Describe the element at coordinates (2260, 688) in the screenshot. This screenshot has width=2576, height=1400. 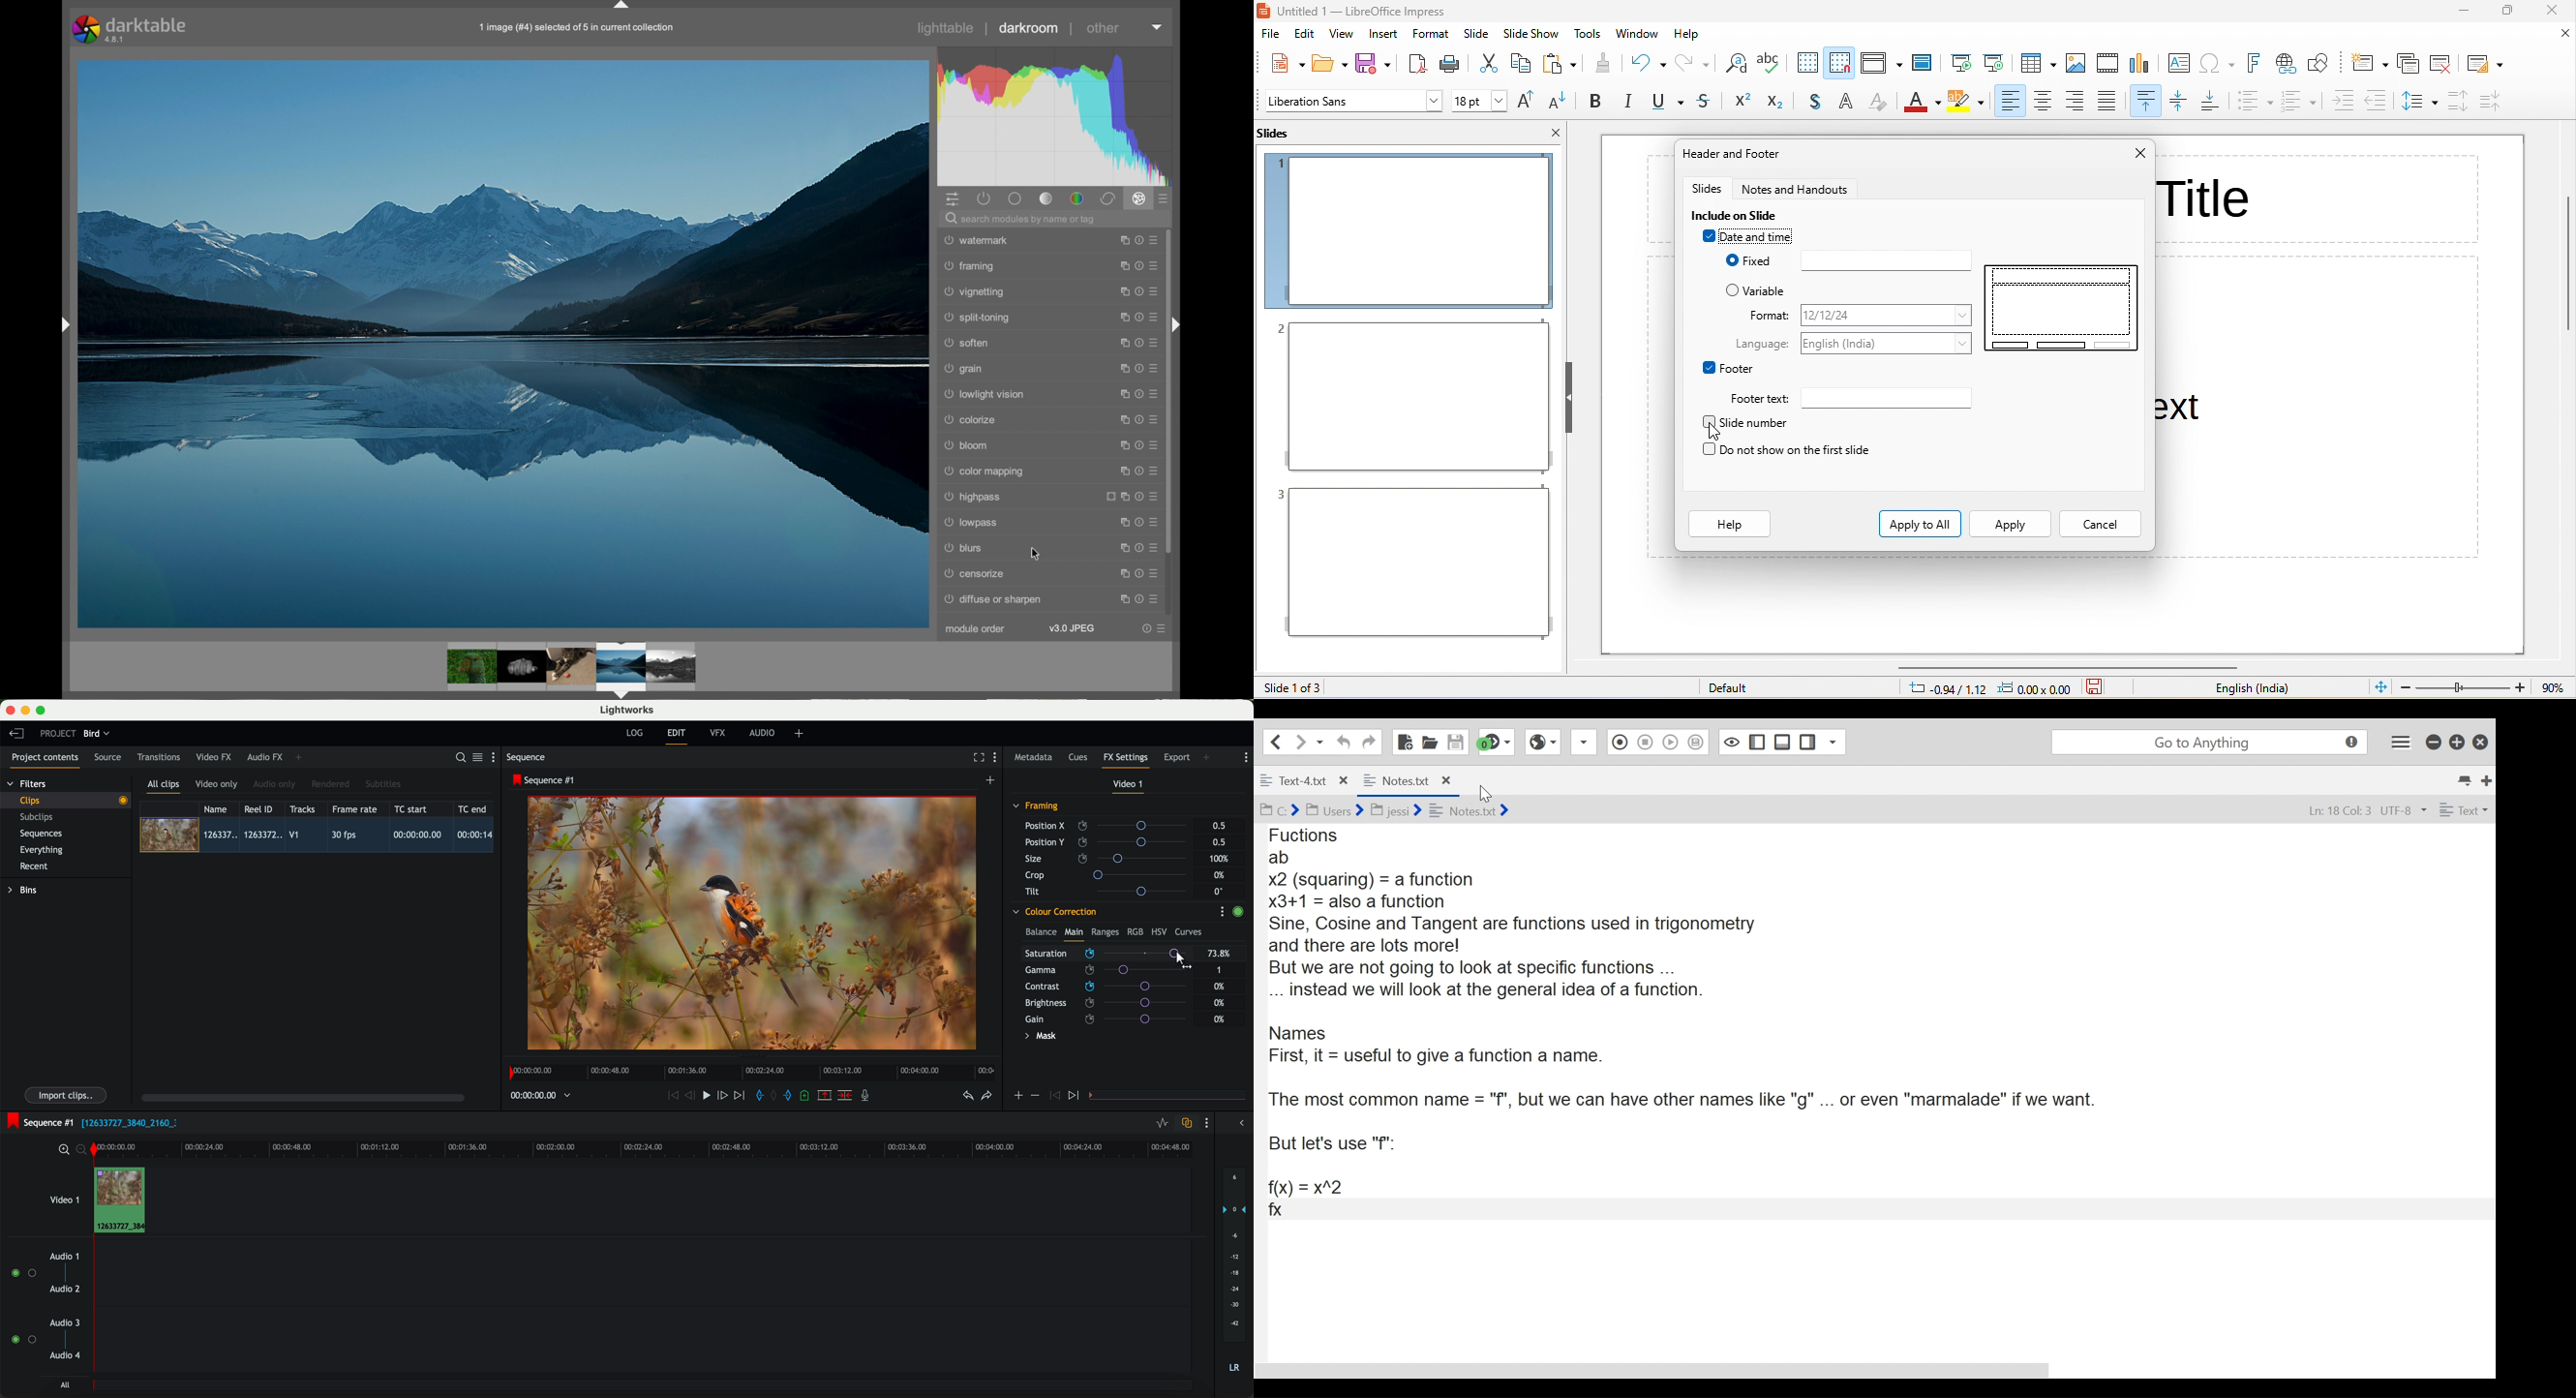
I see `text language` at that location.